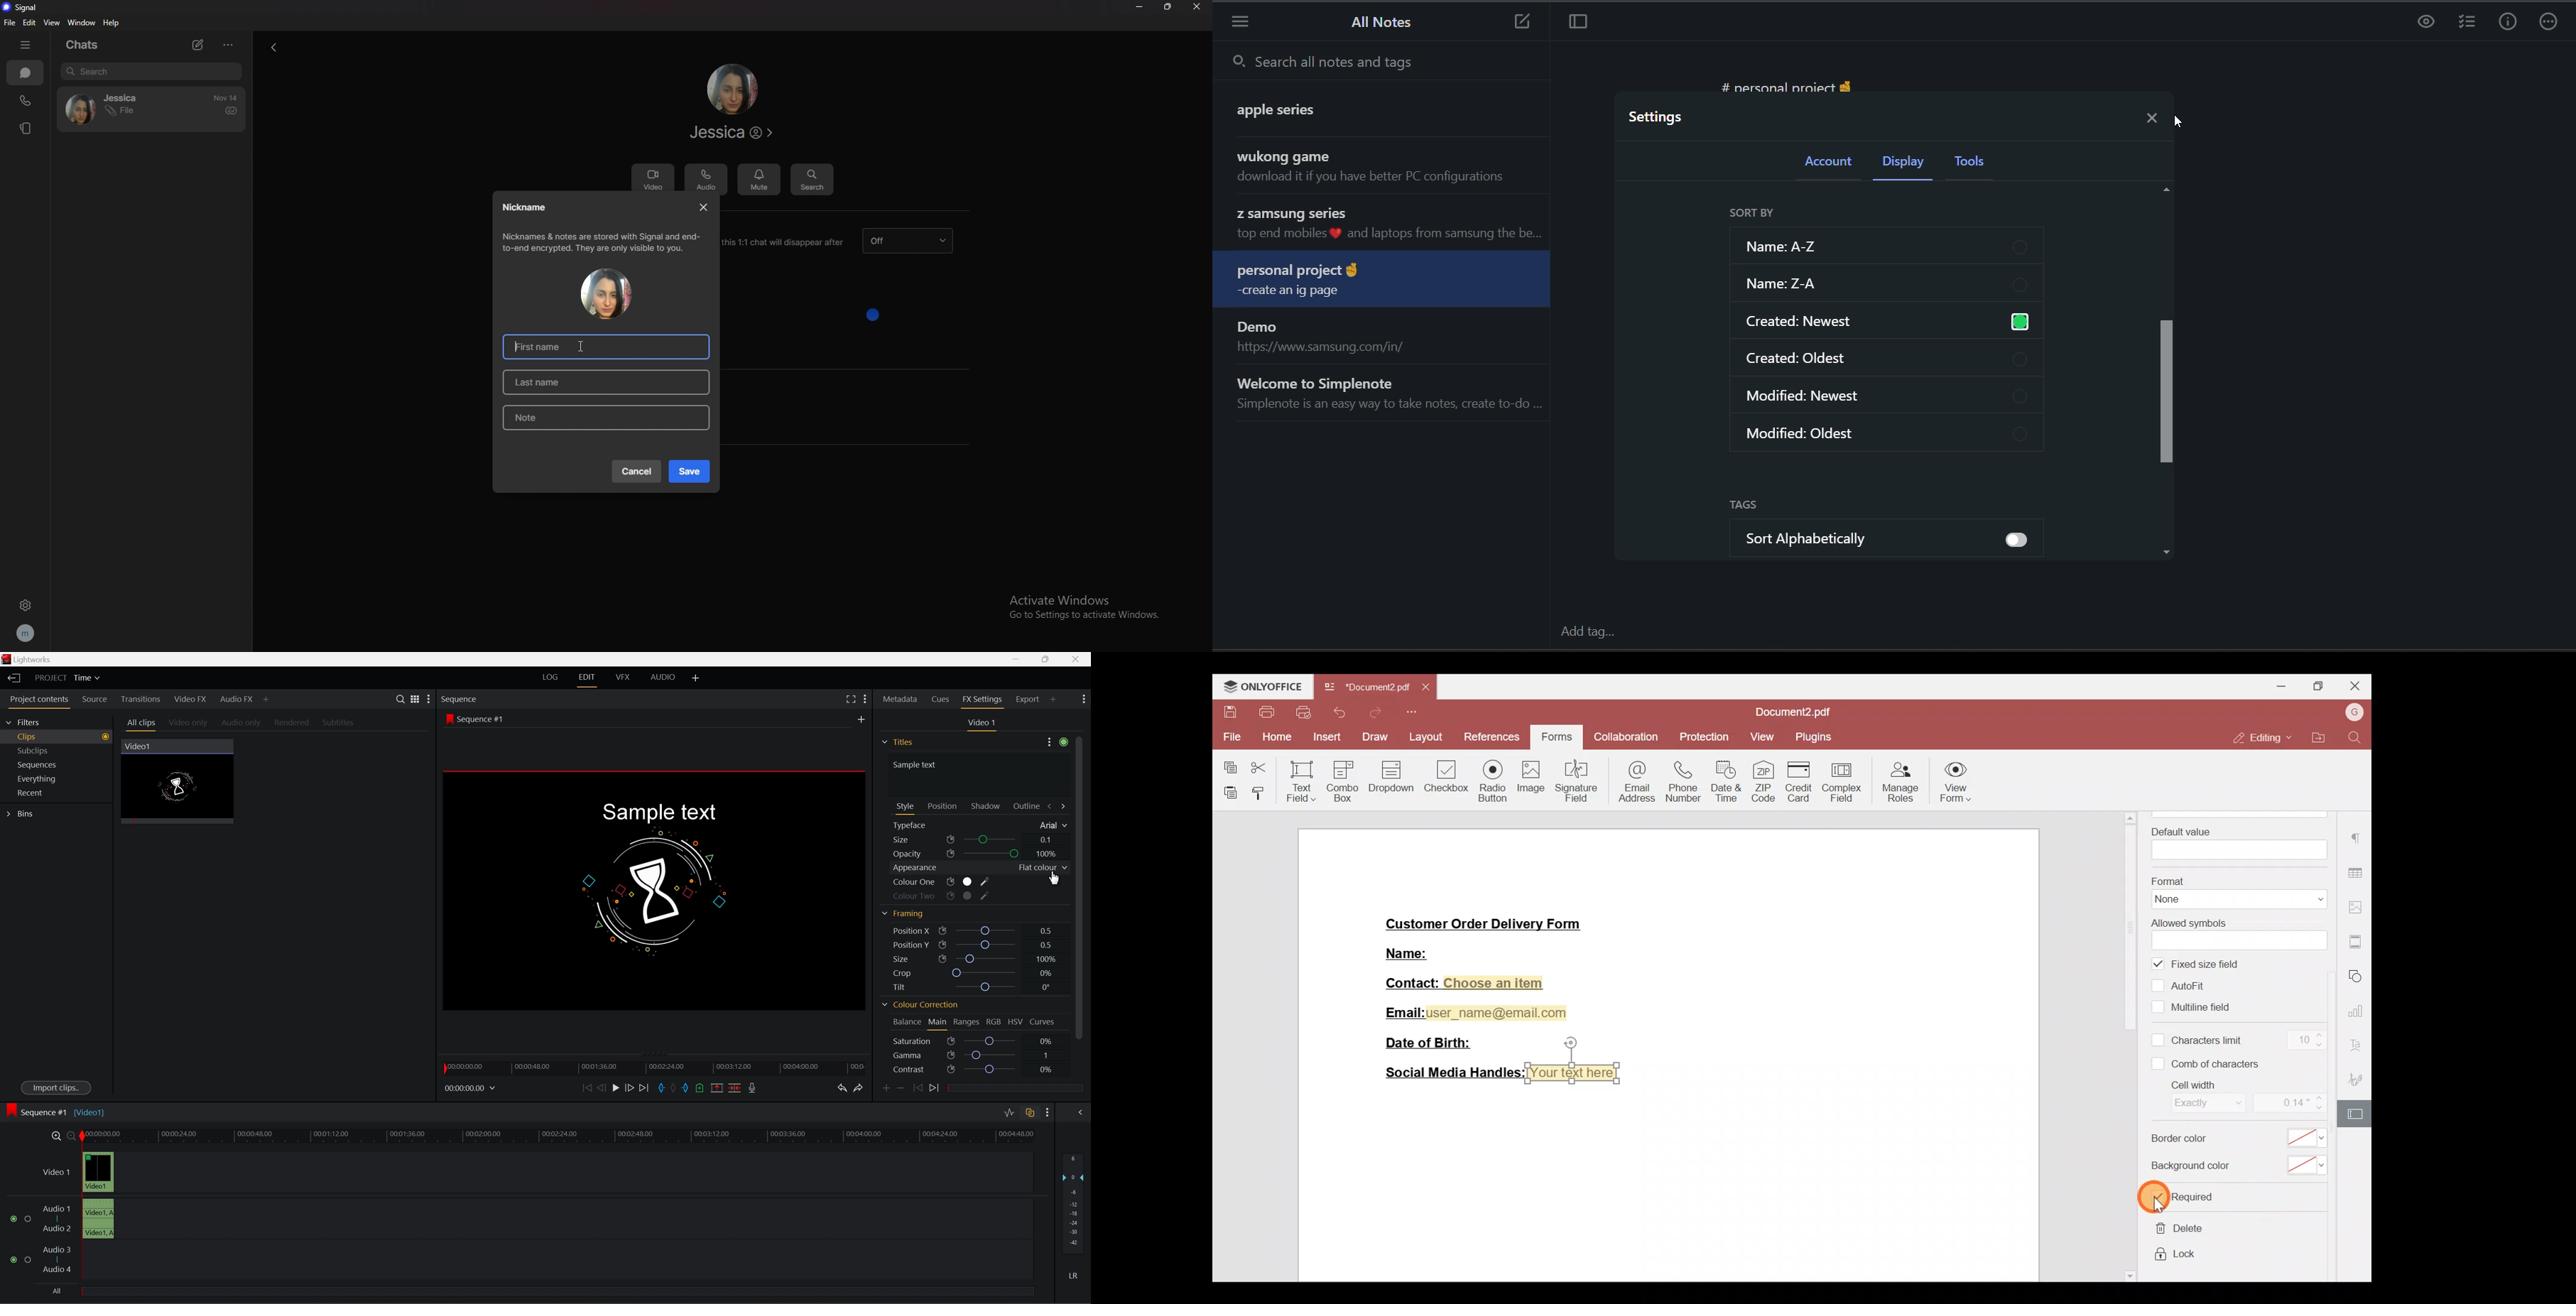  Describe the element at coordinates (938, 896) in the screenshot. I see `colour two` at that location.